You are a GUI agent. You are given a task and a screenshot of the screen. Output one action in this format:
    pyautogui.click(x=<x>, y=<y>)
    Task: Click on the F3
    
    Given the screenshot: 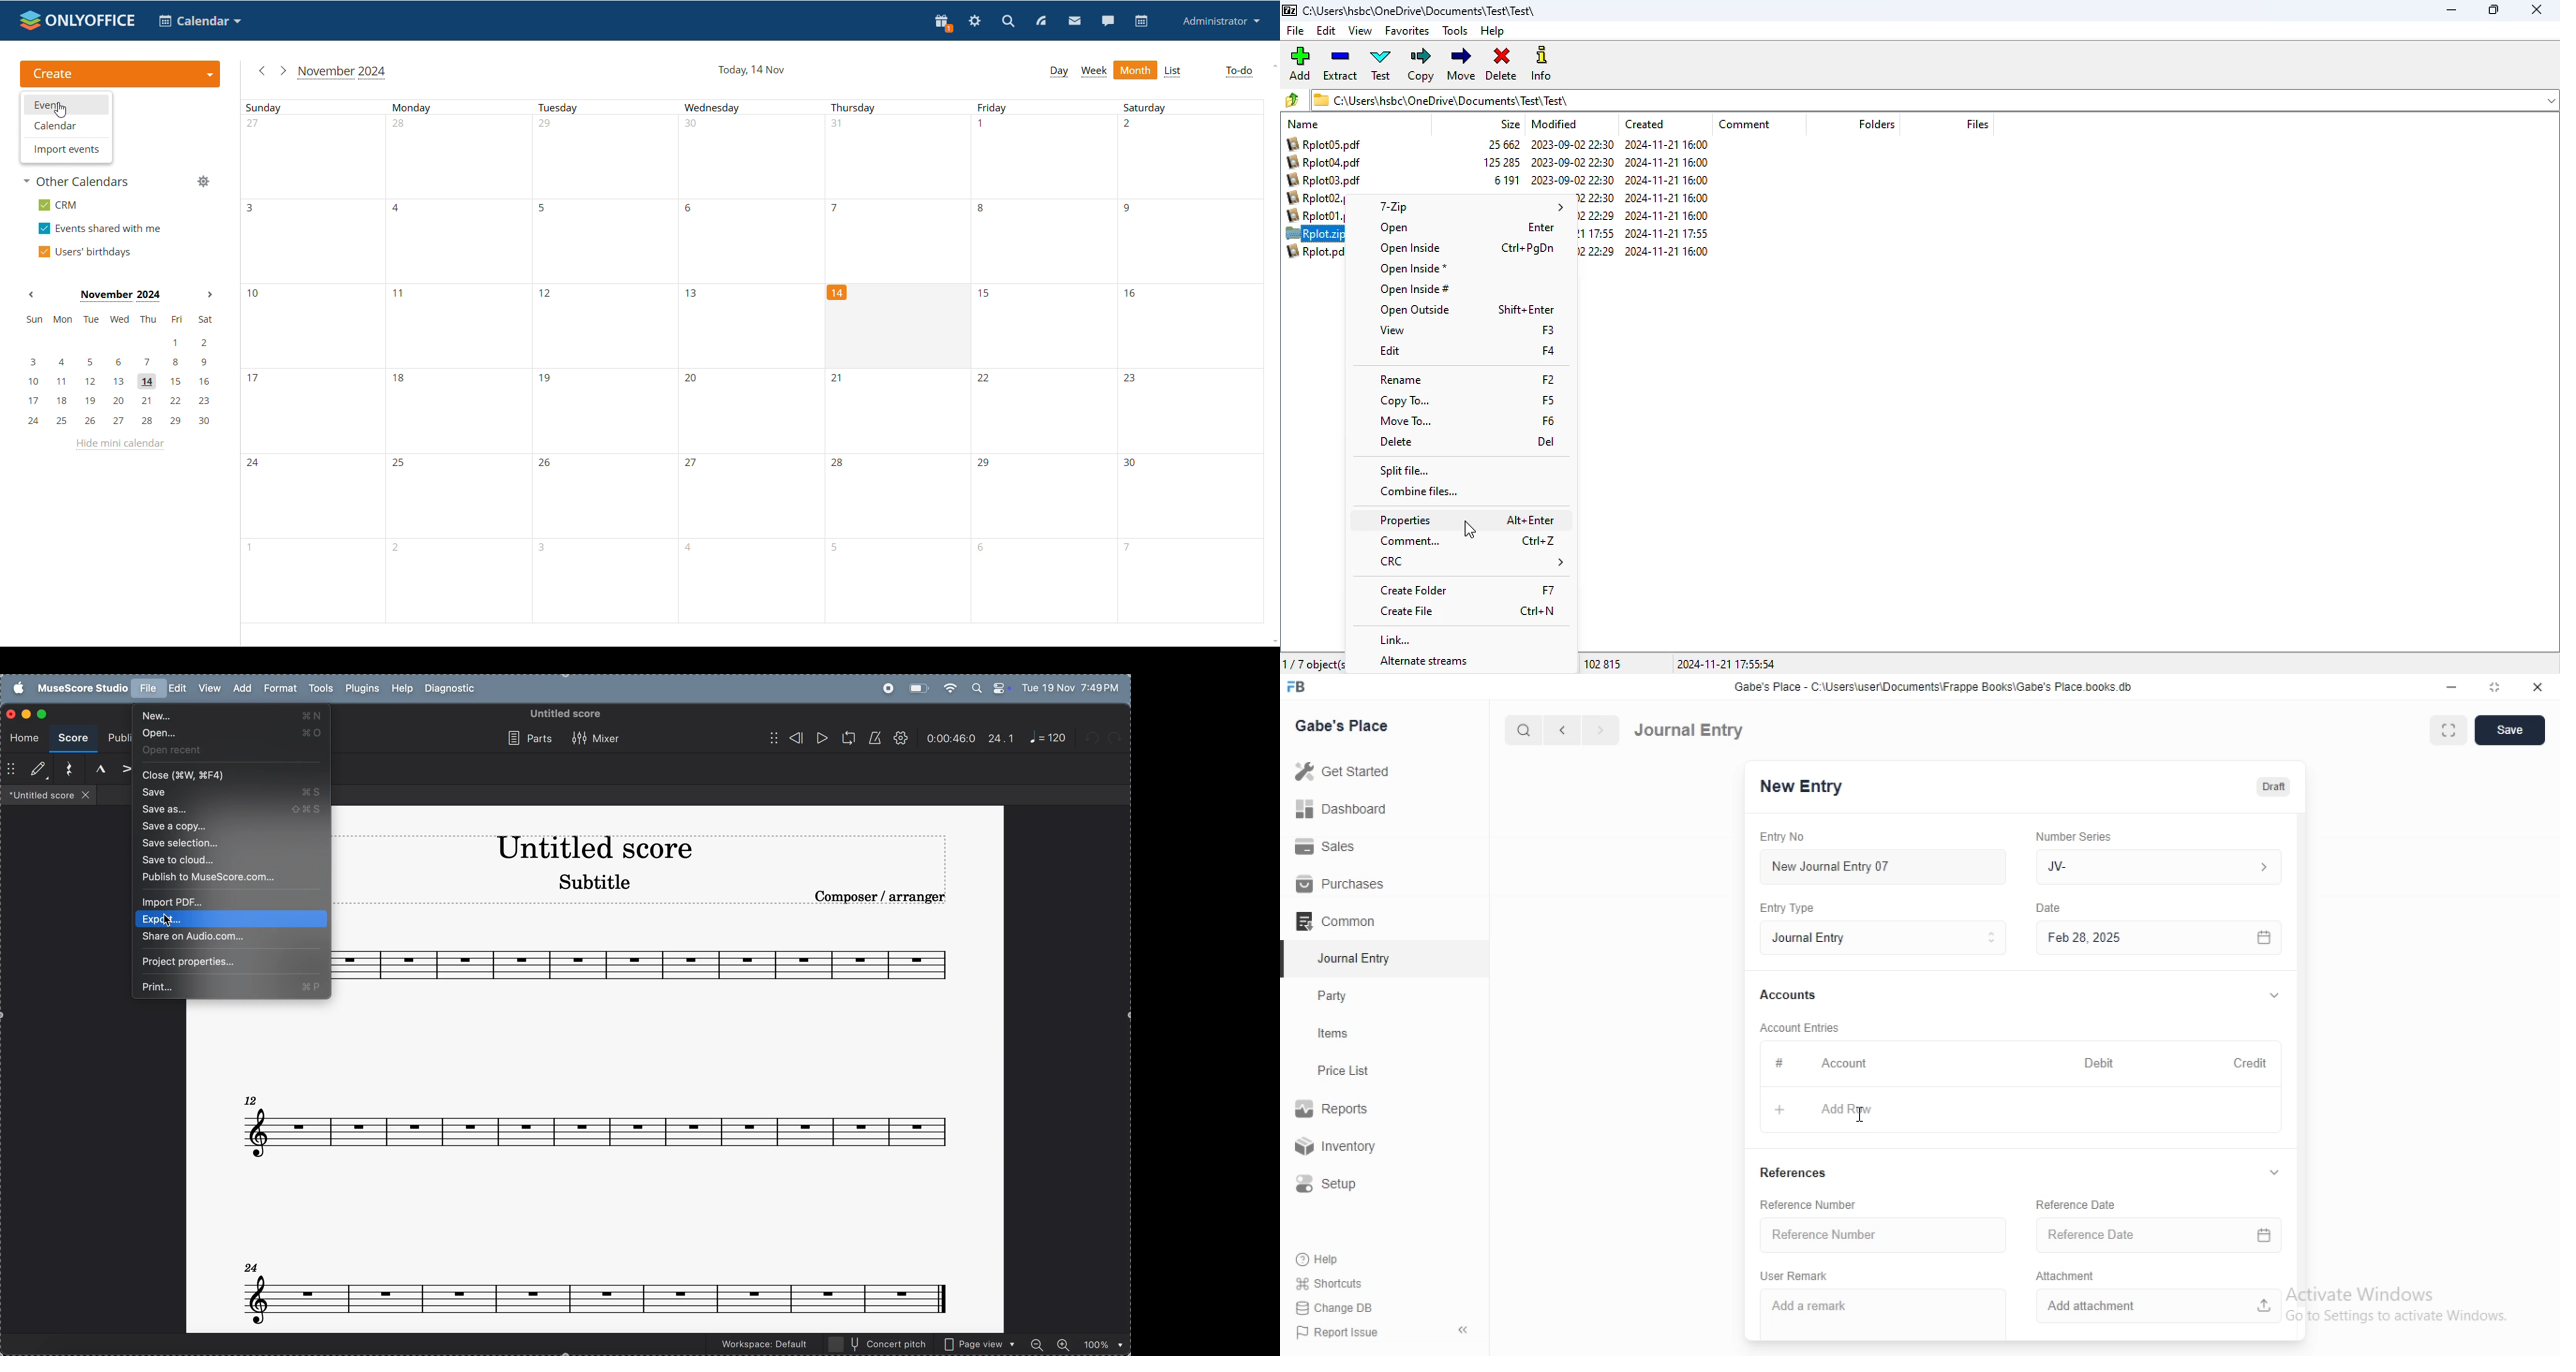 What is the action you would take?
    pyautogui.click(x=1548, y=331)
    